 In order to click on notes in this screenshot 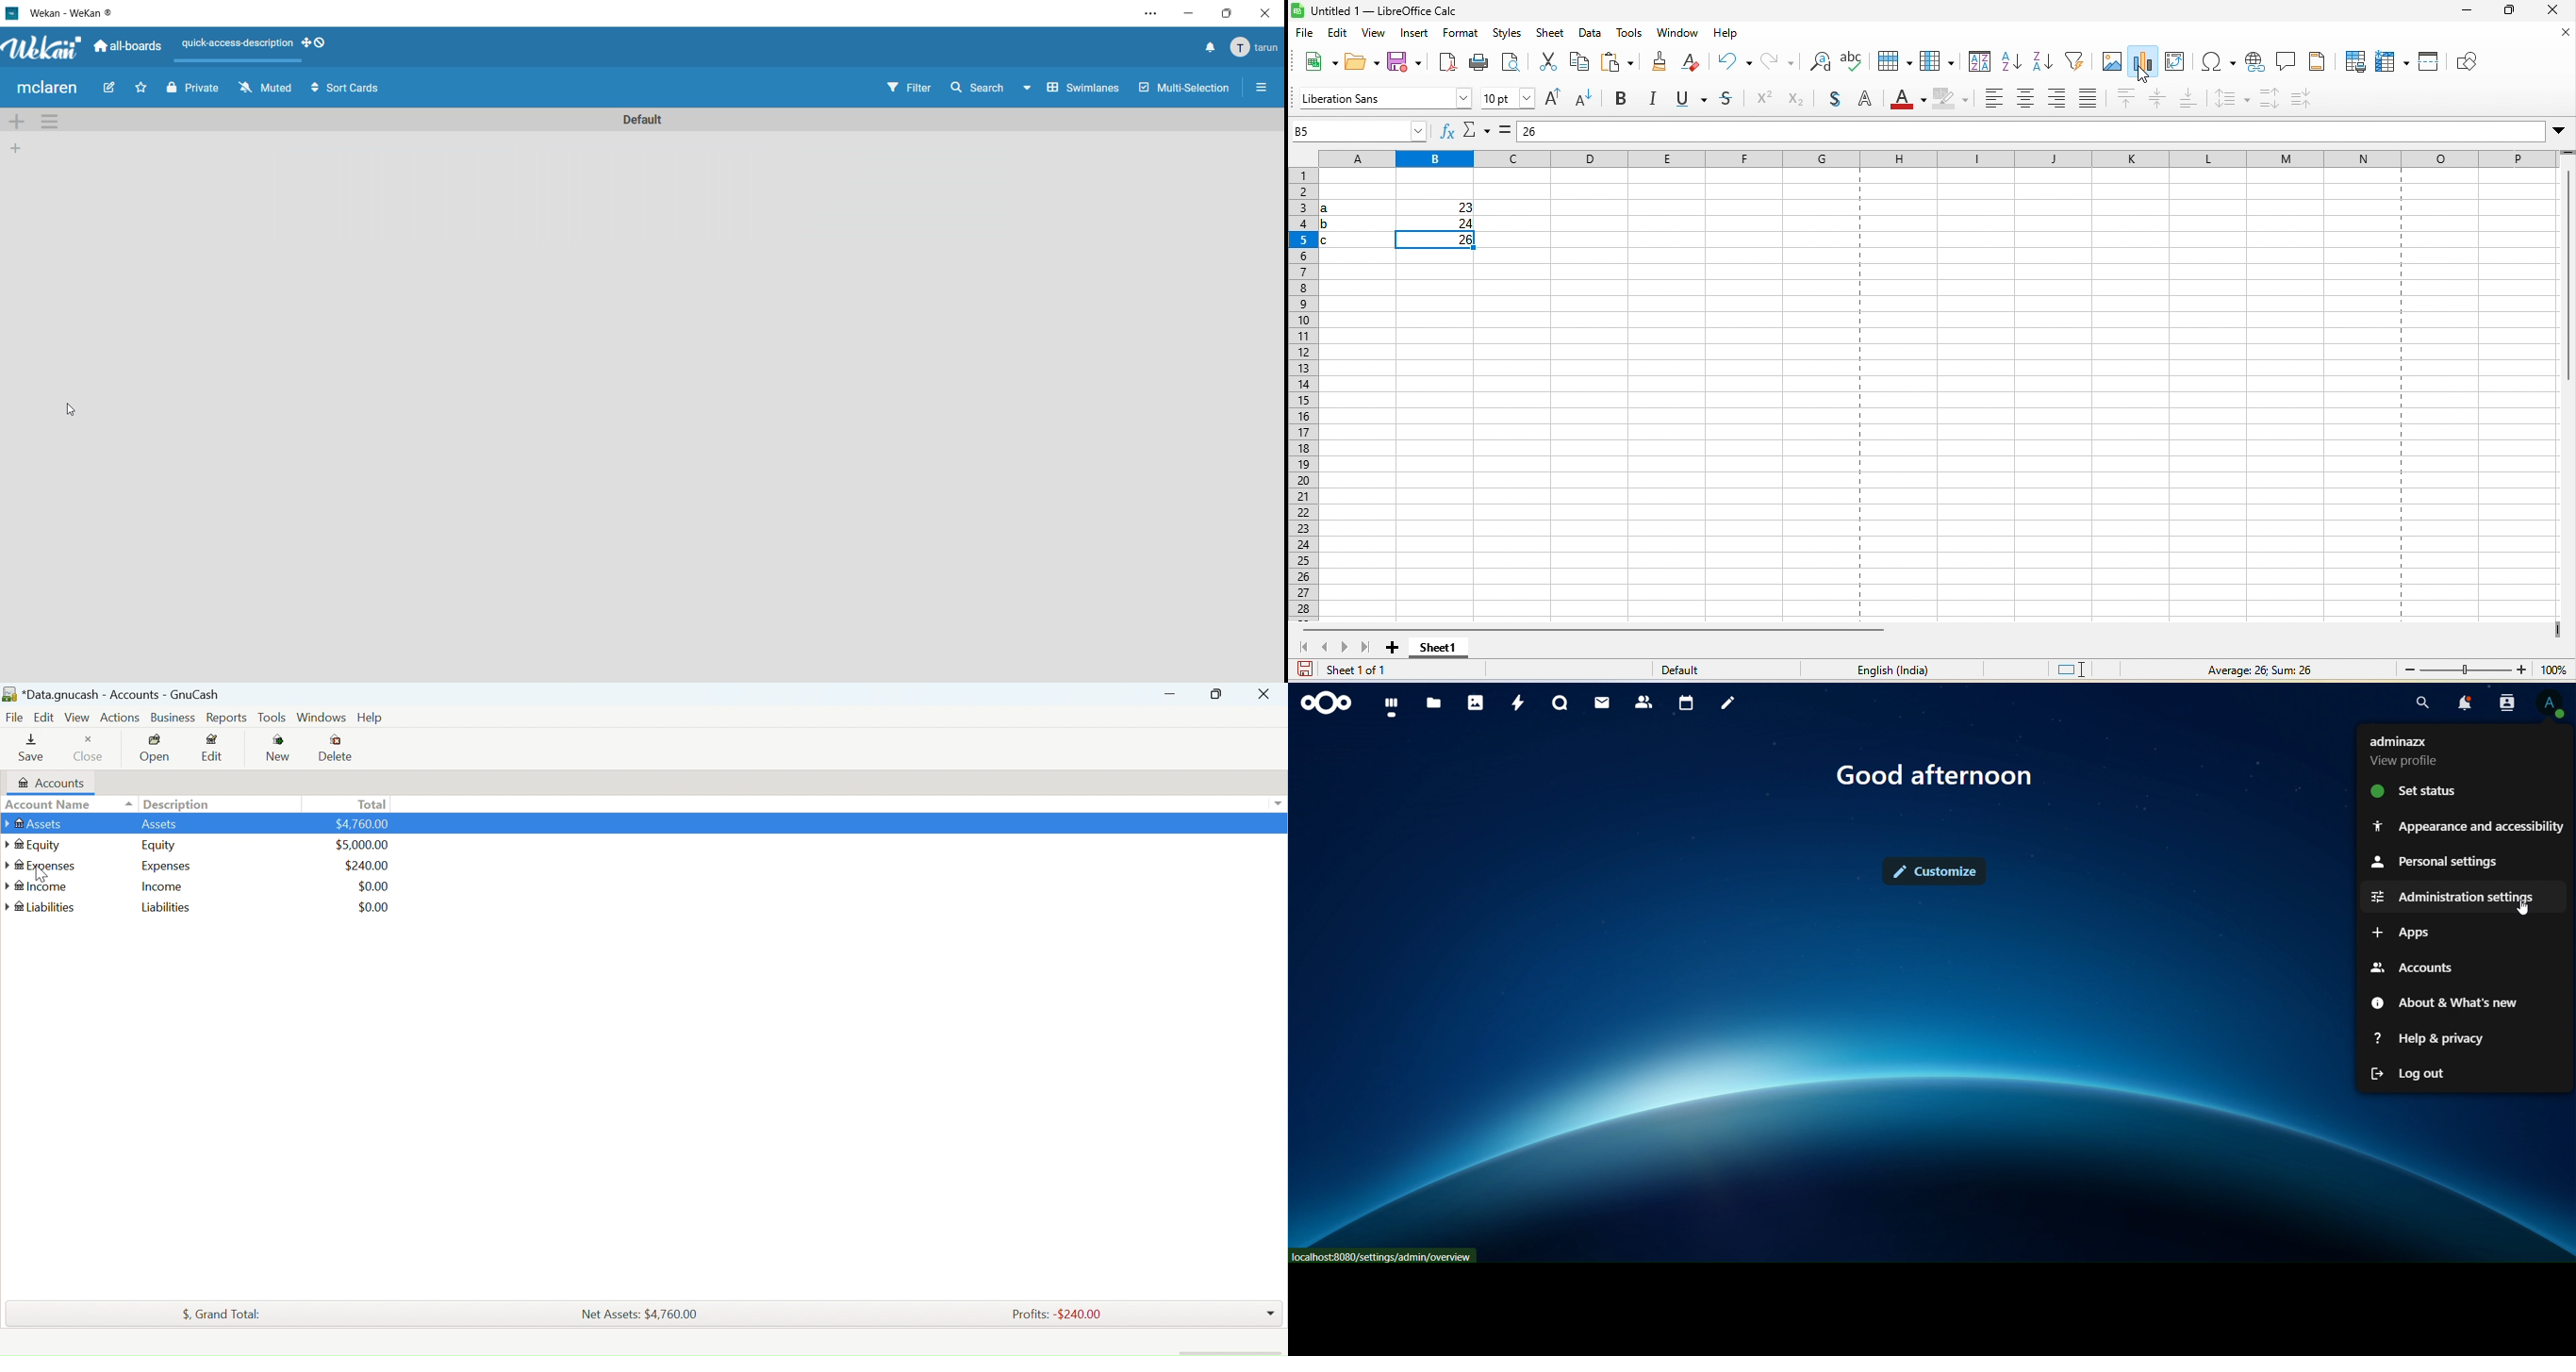, I will do `click(1729, 705)`.